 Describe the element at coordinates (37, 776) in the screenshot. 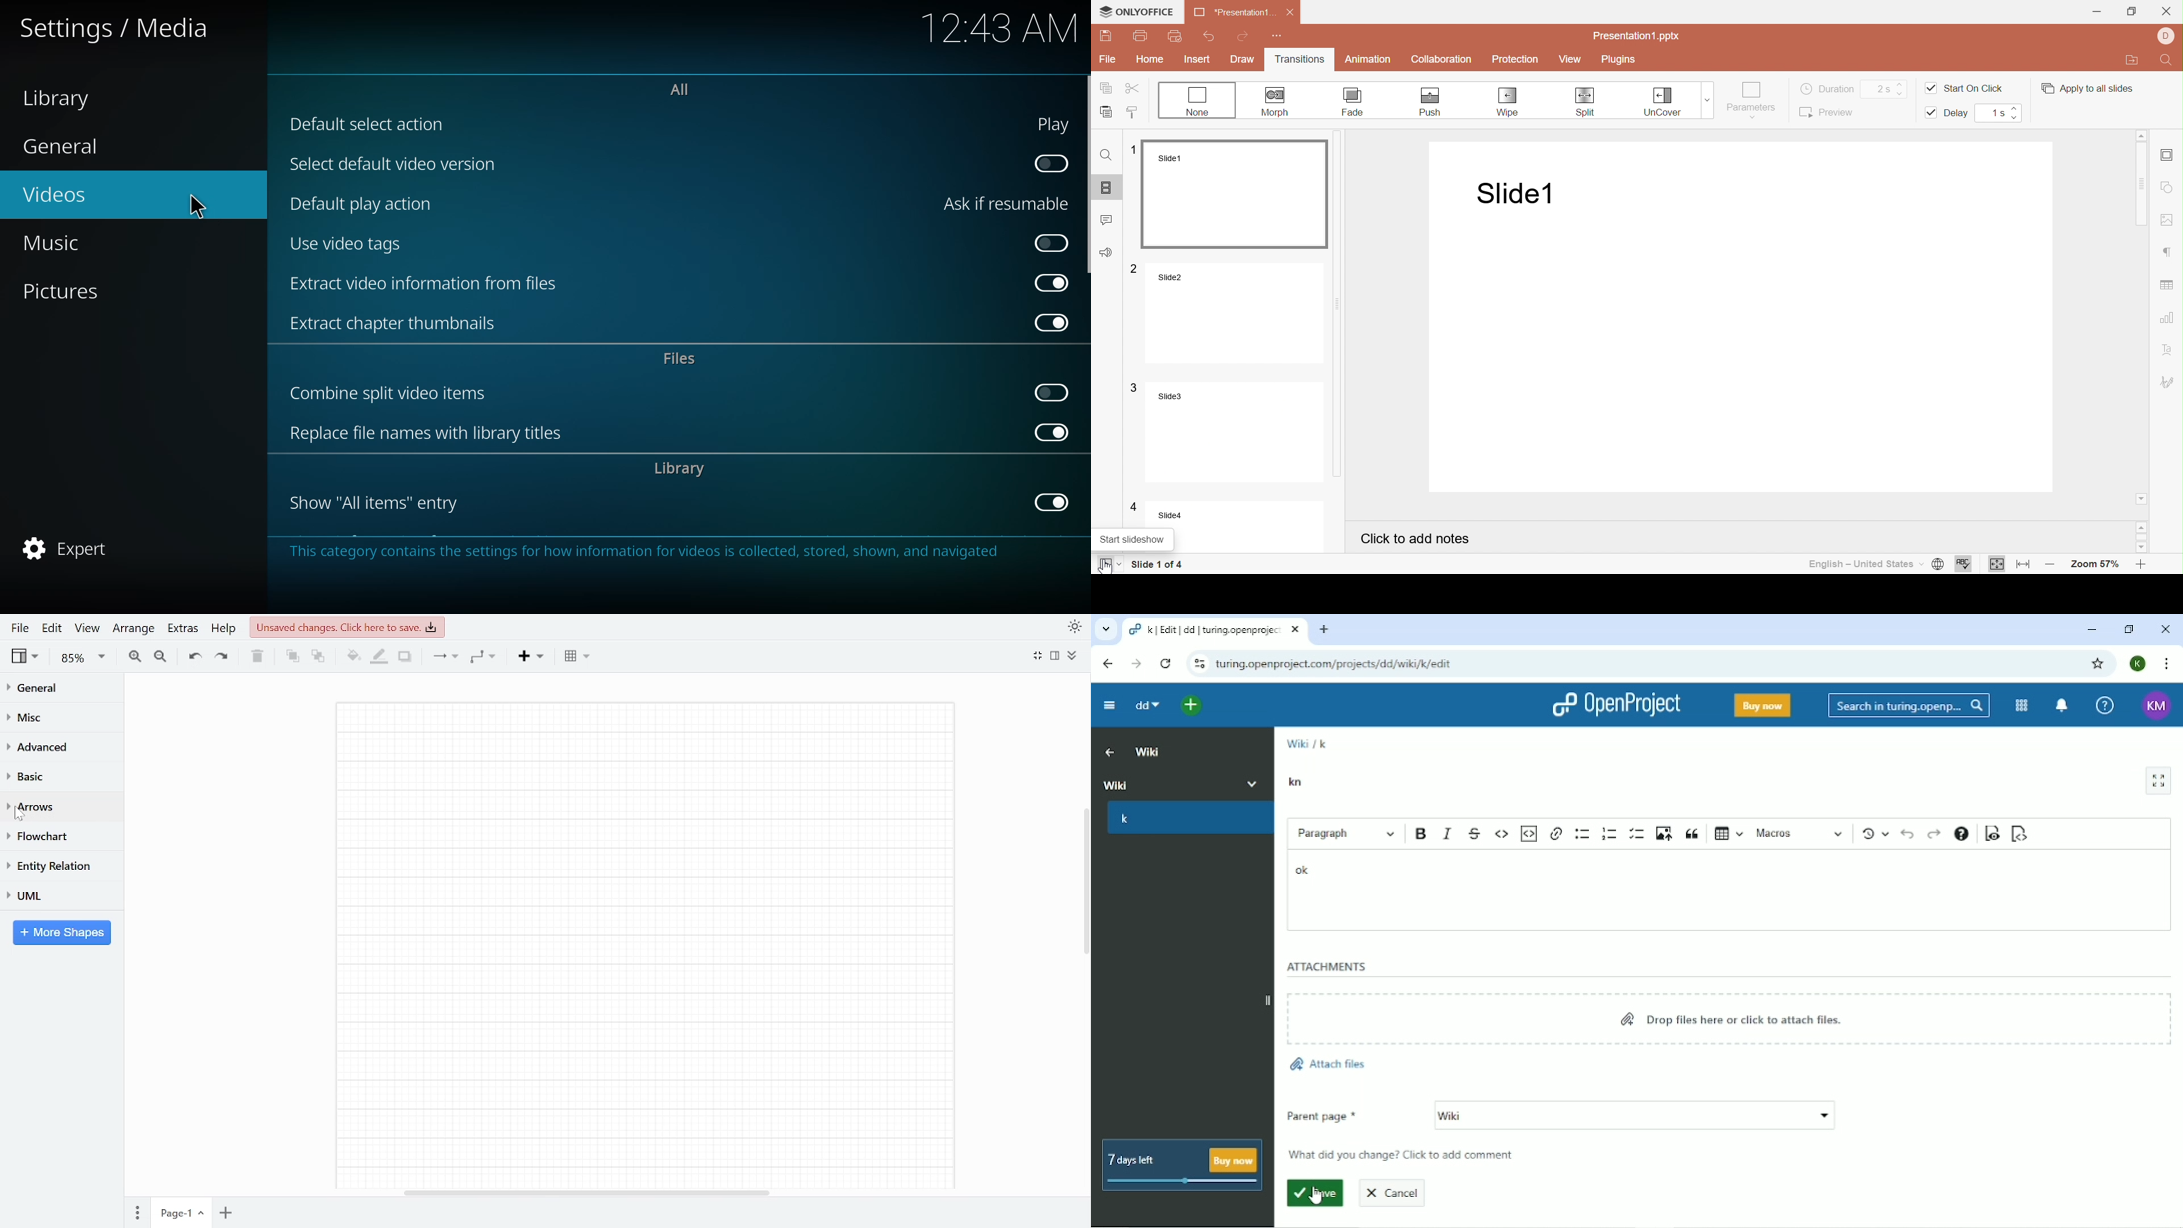

I see `Basic` at that location.